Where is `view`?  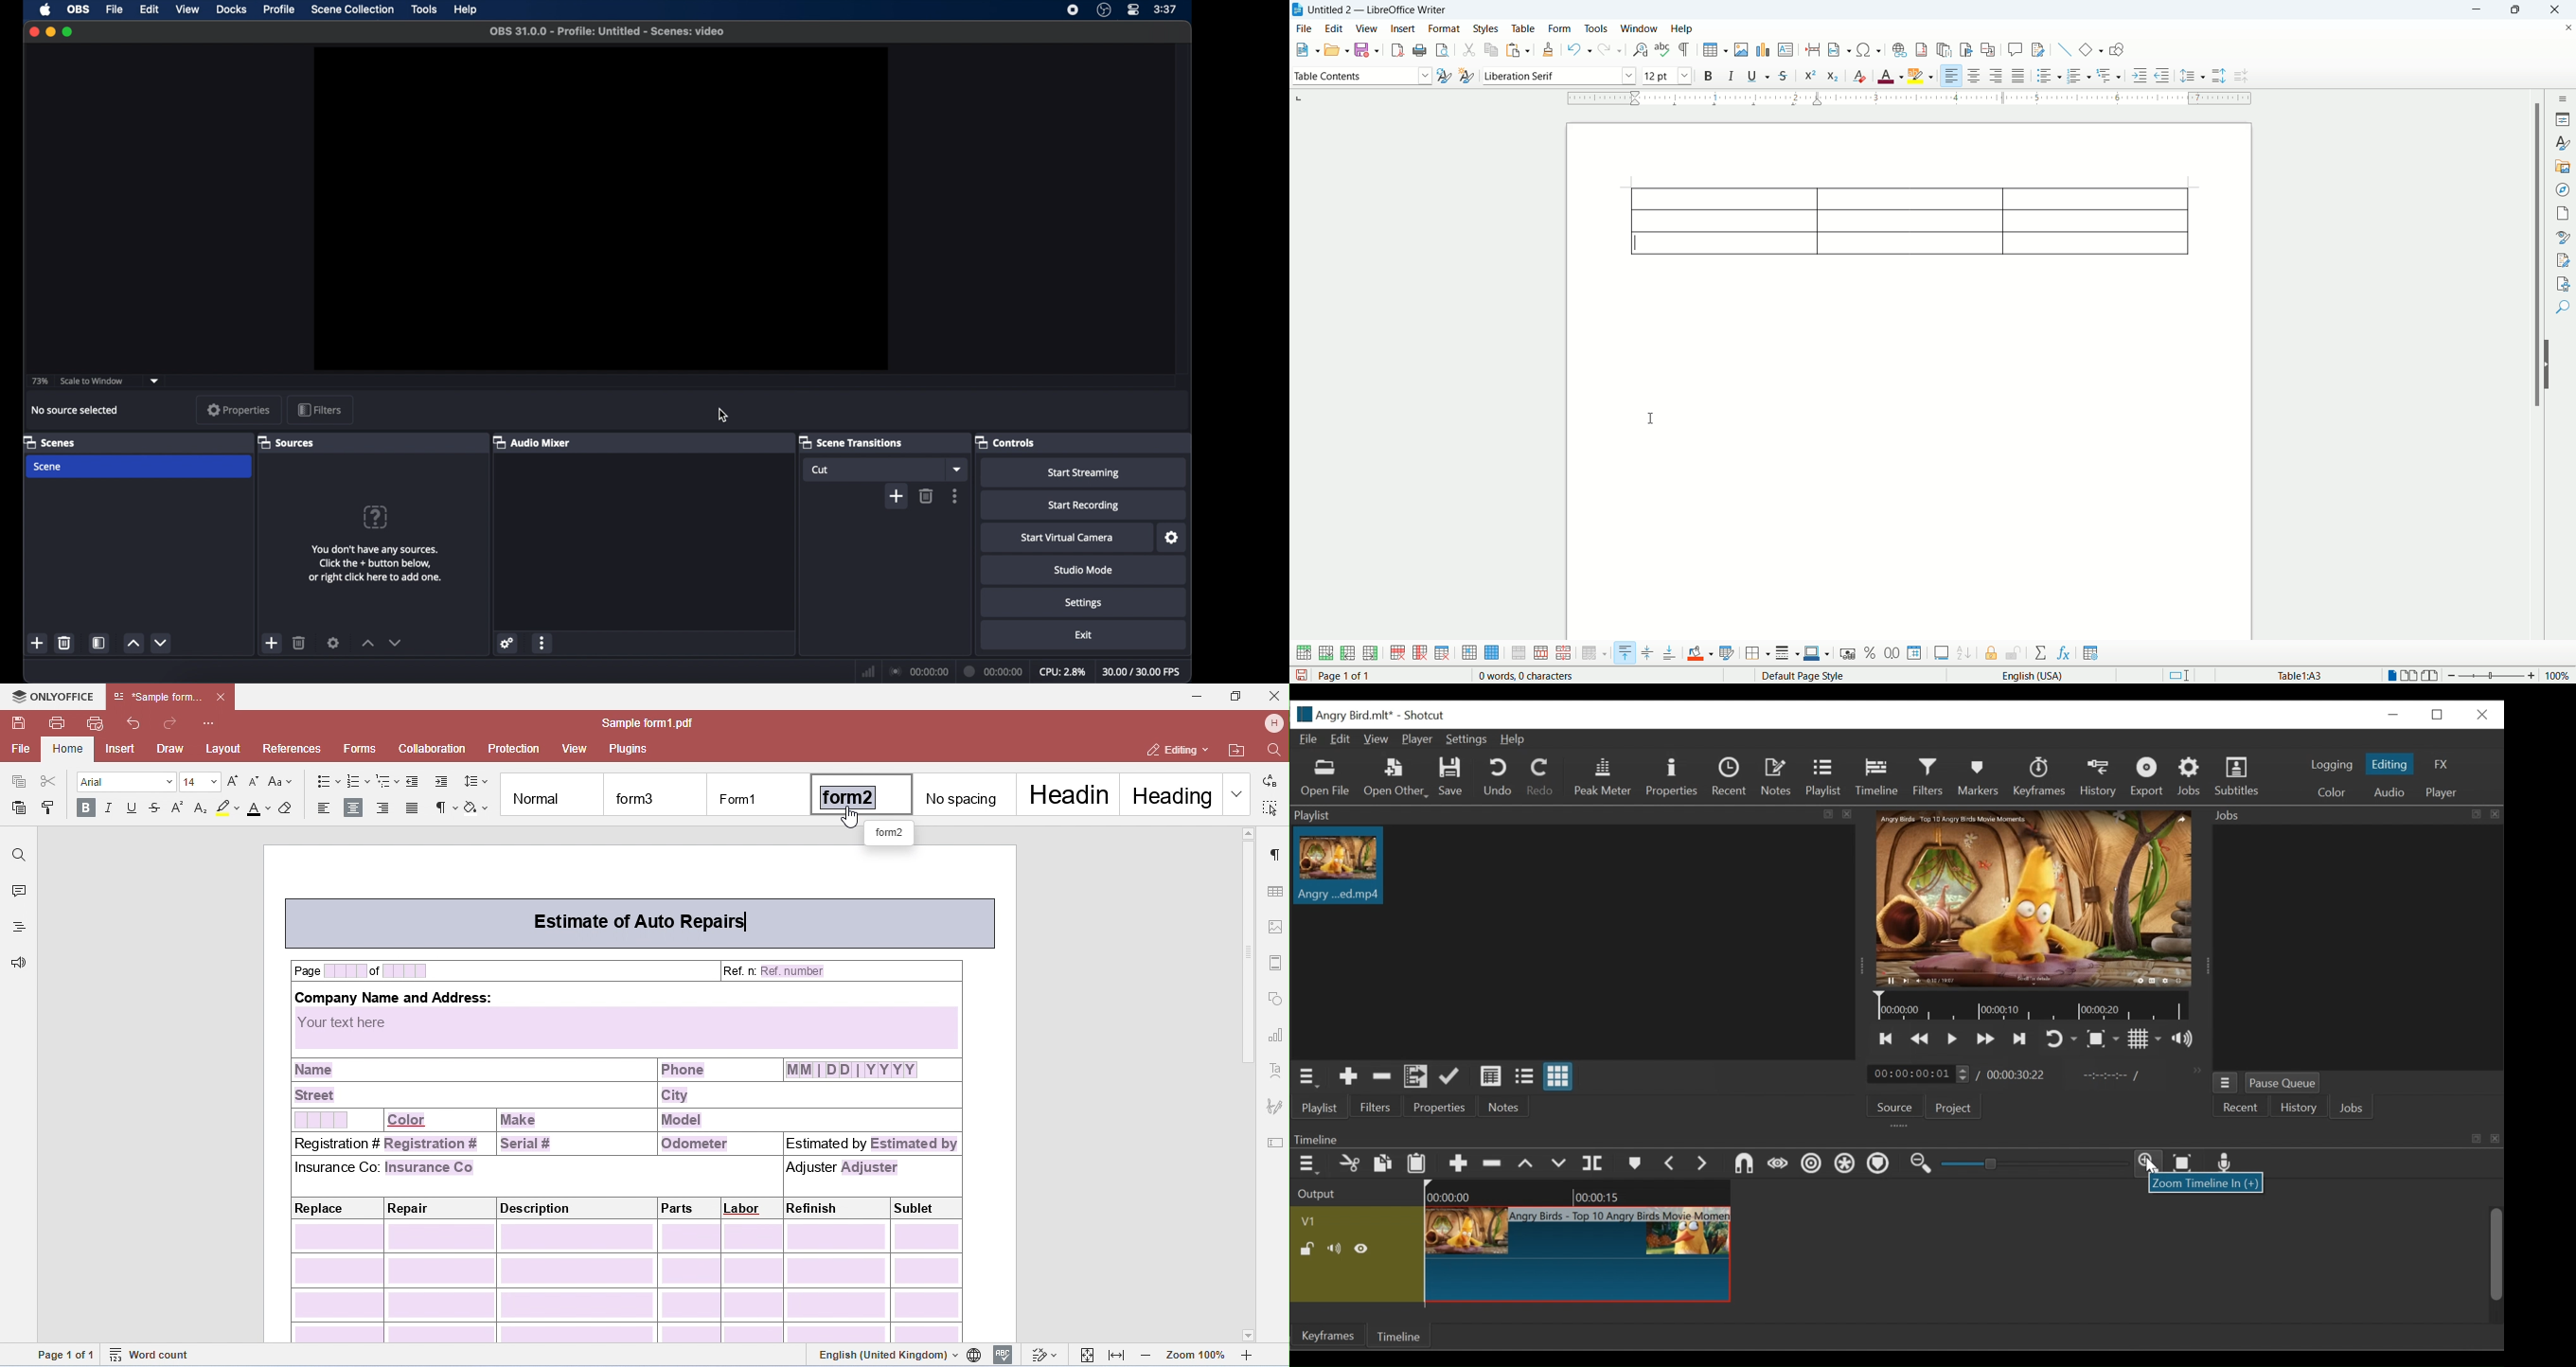 view is located at coordinates (187, 9).